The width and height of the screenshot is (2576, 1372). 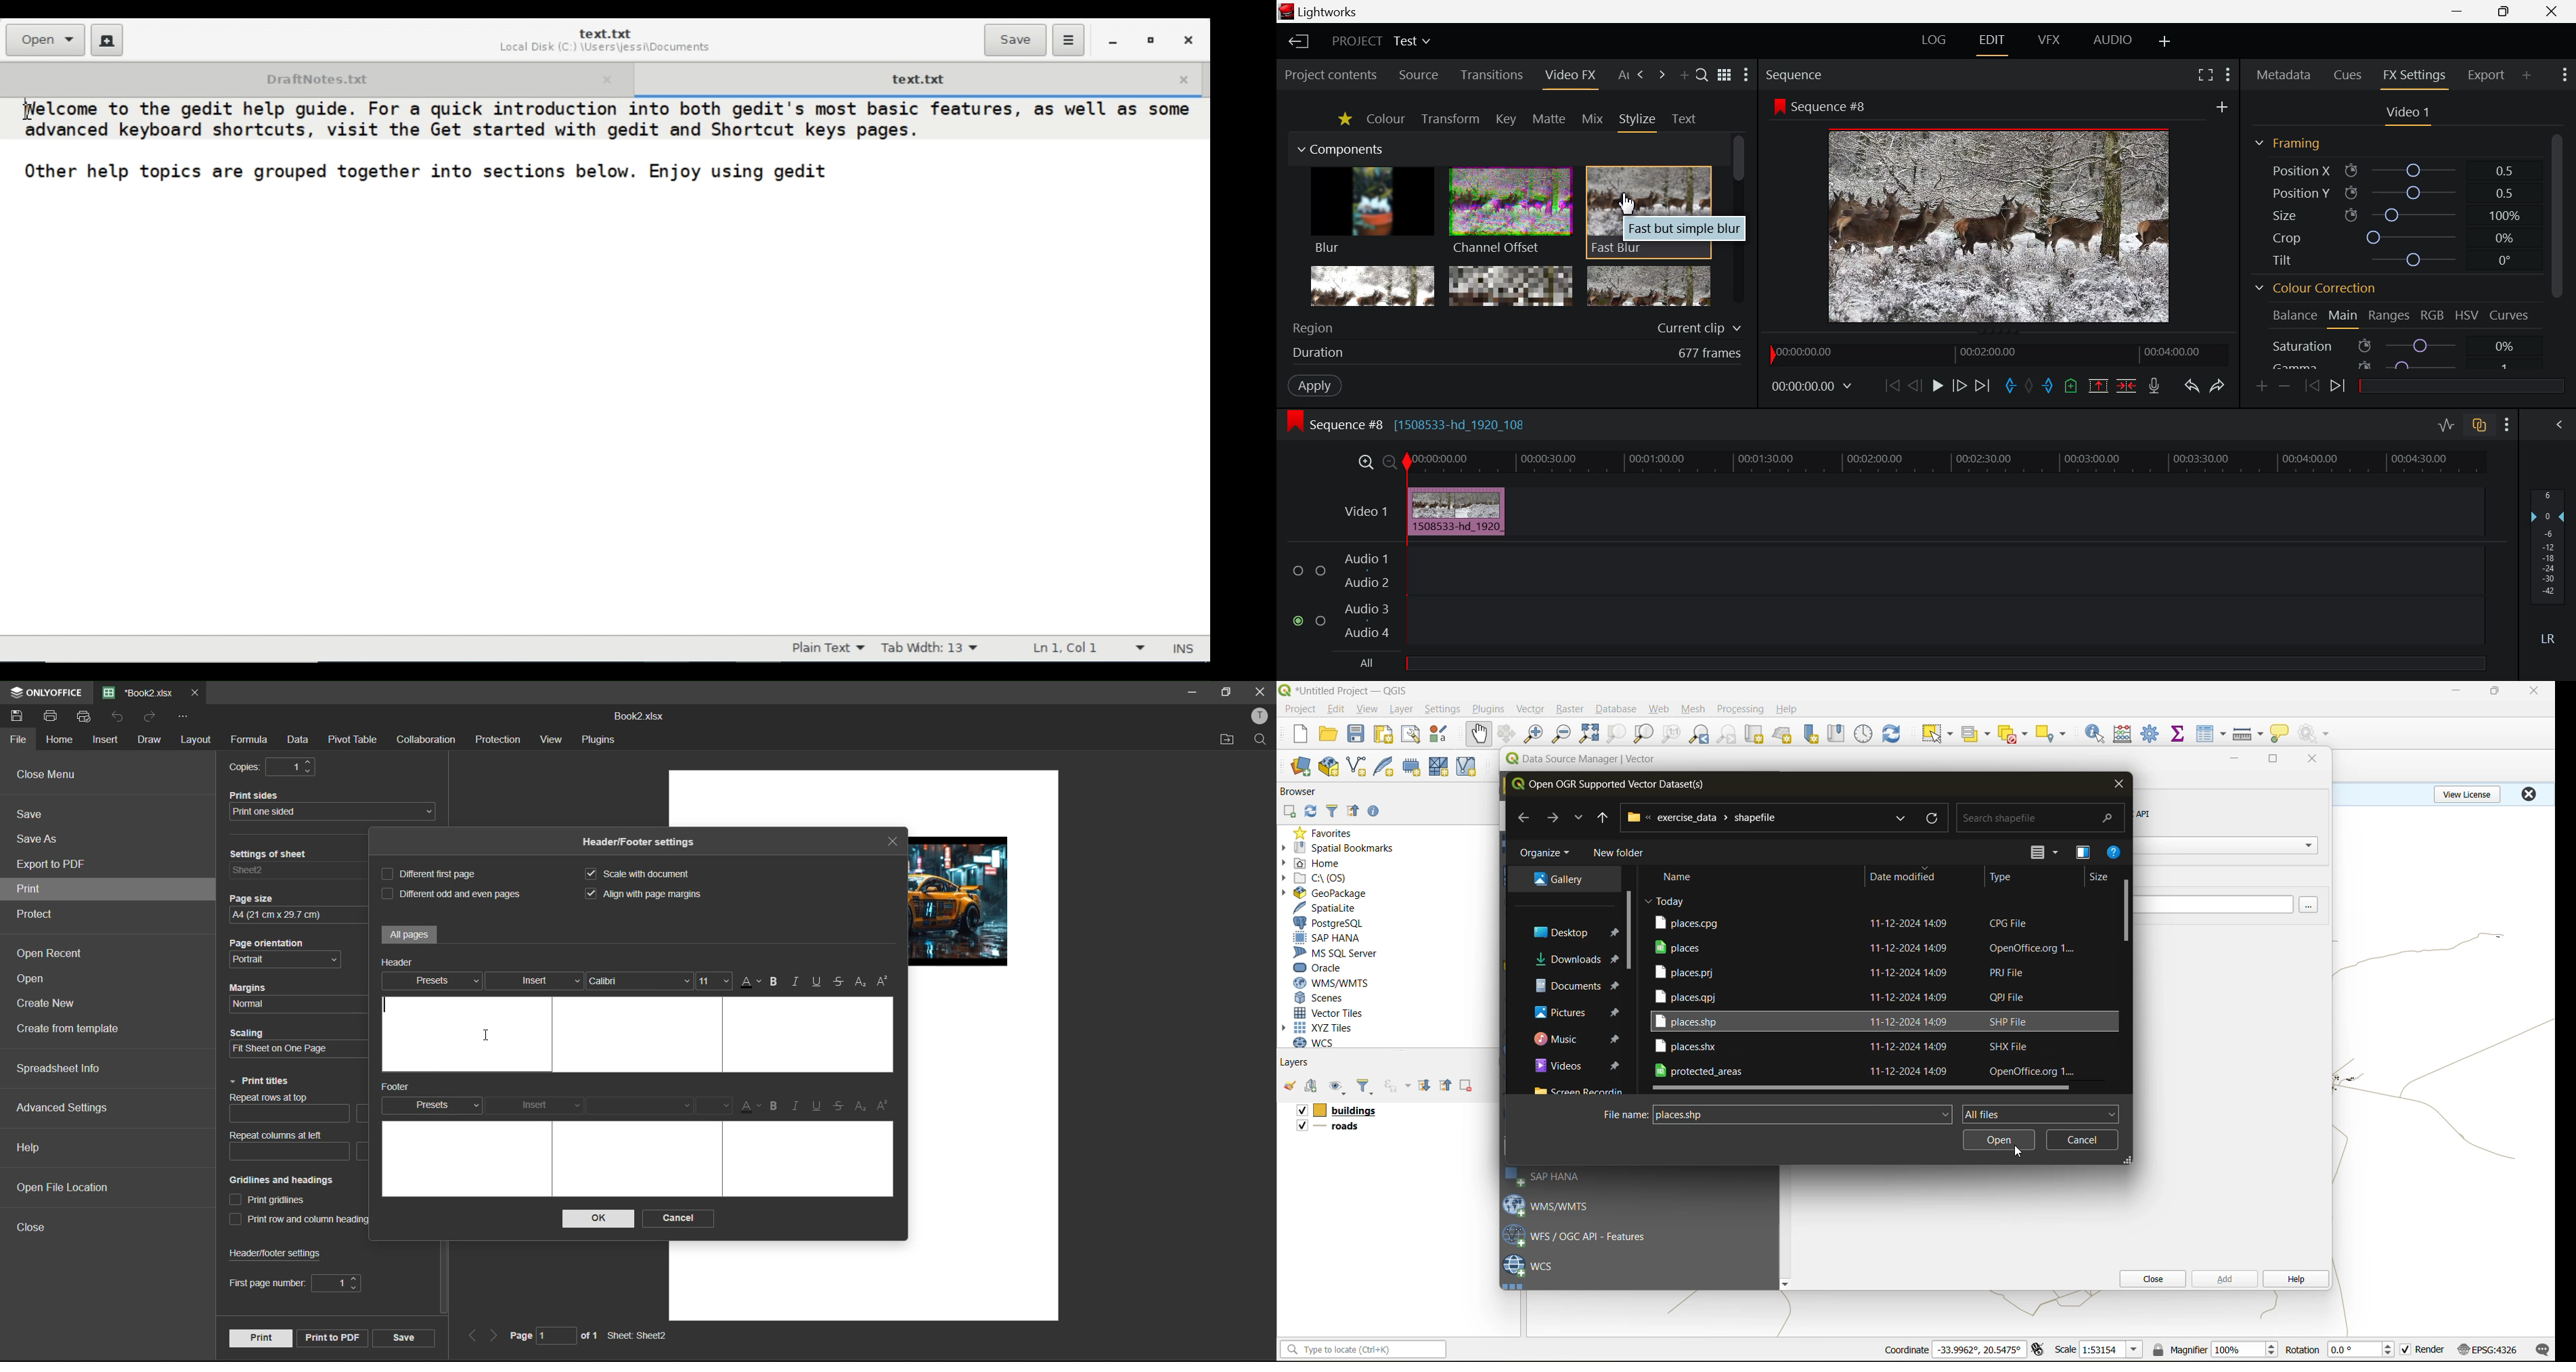 What do you see at coordinates (1354, 510) in the screenshot?
I see `Video Layer ` at bounding box center [1354, 510].